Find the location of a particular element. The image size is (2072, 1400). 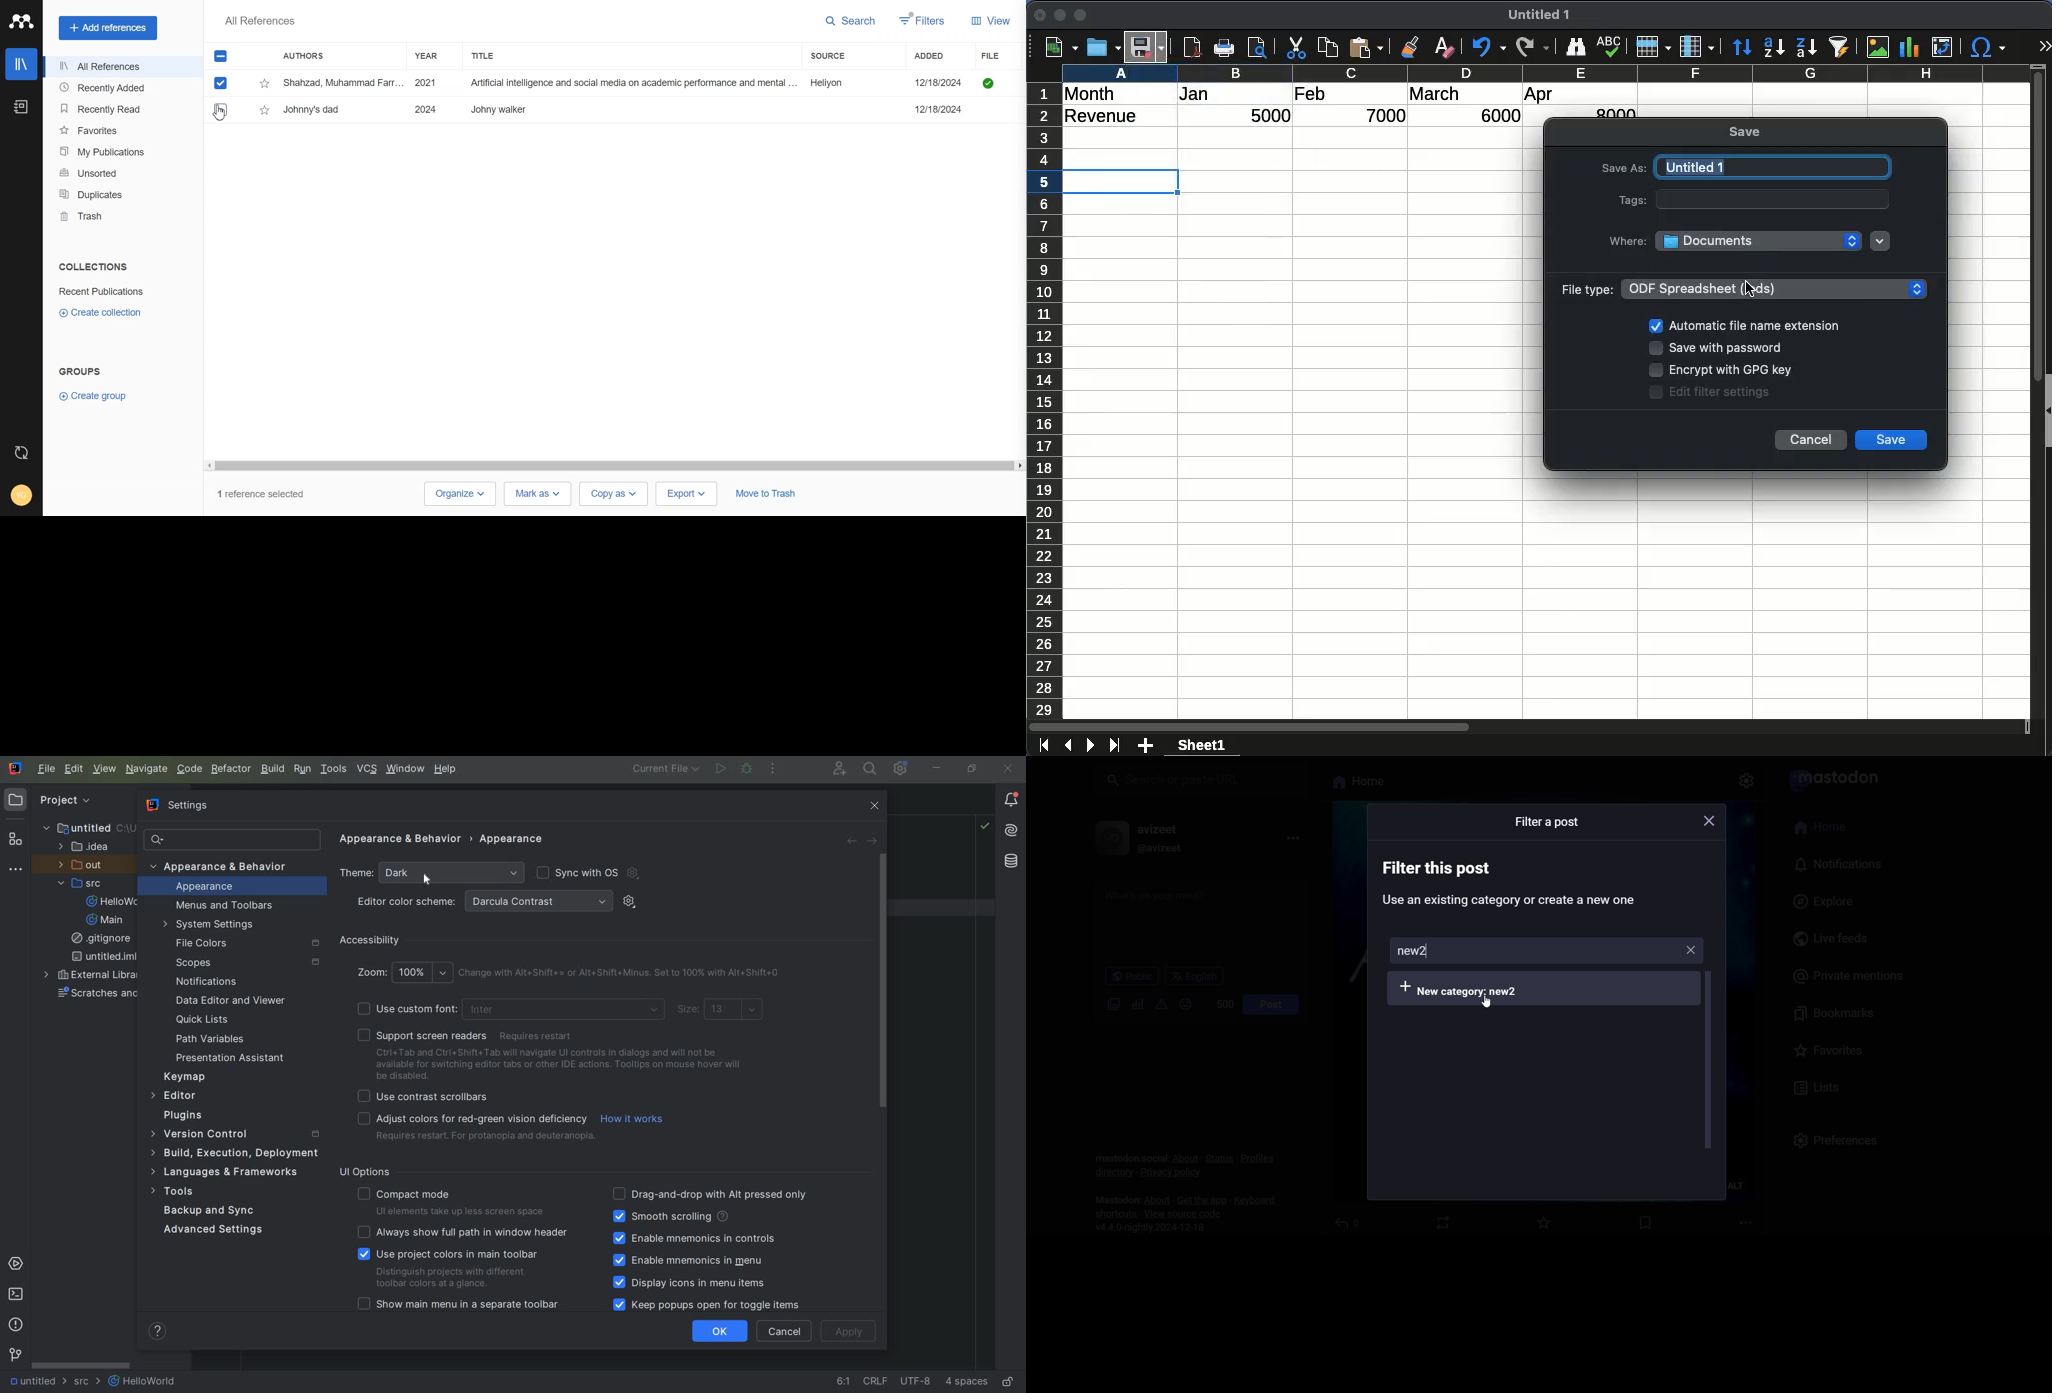

revenue is located at coordinates (1106, 117).